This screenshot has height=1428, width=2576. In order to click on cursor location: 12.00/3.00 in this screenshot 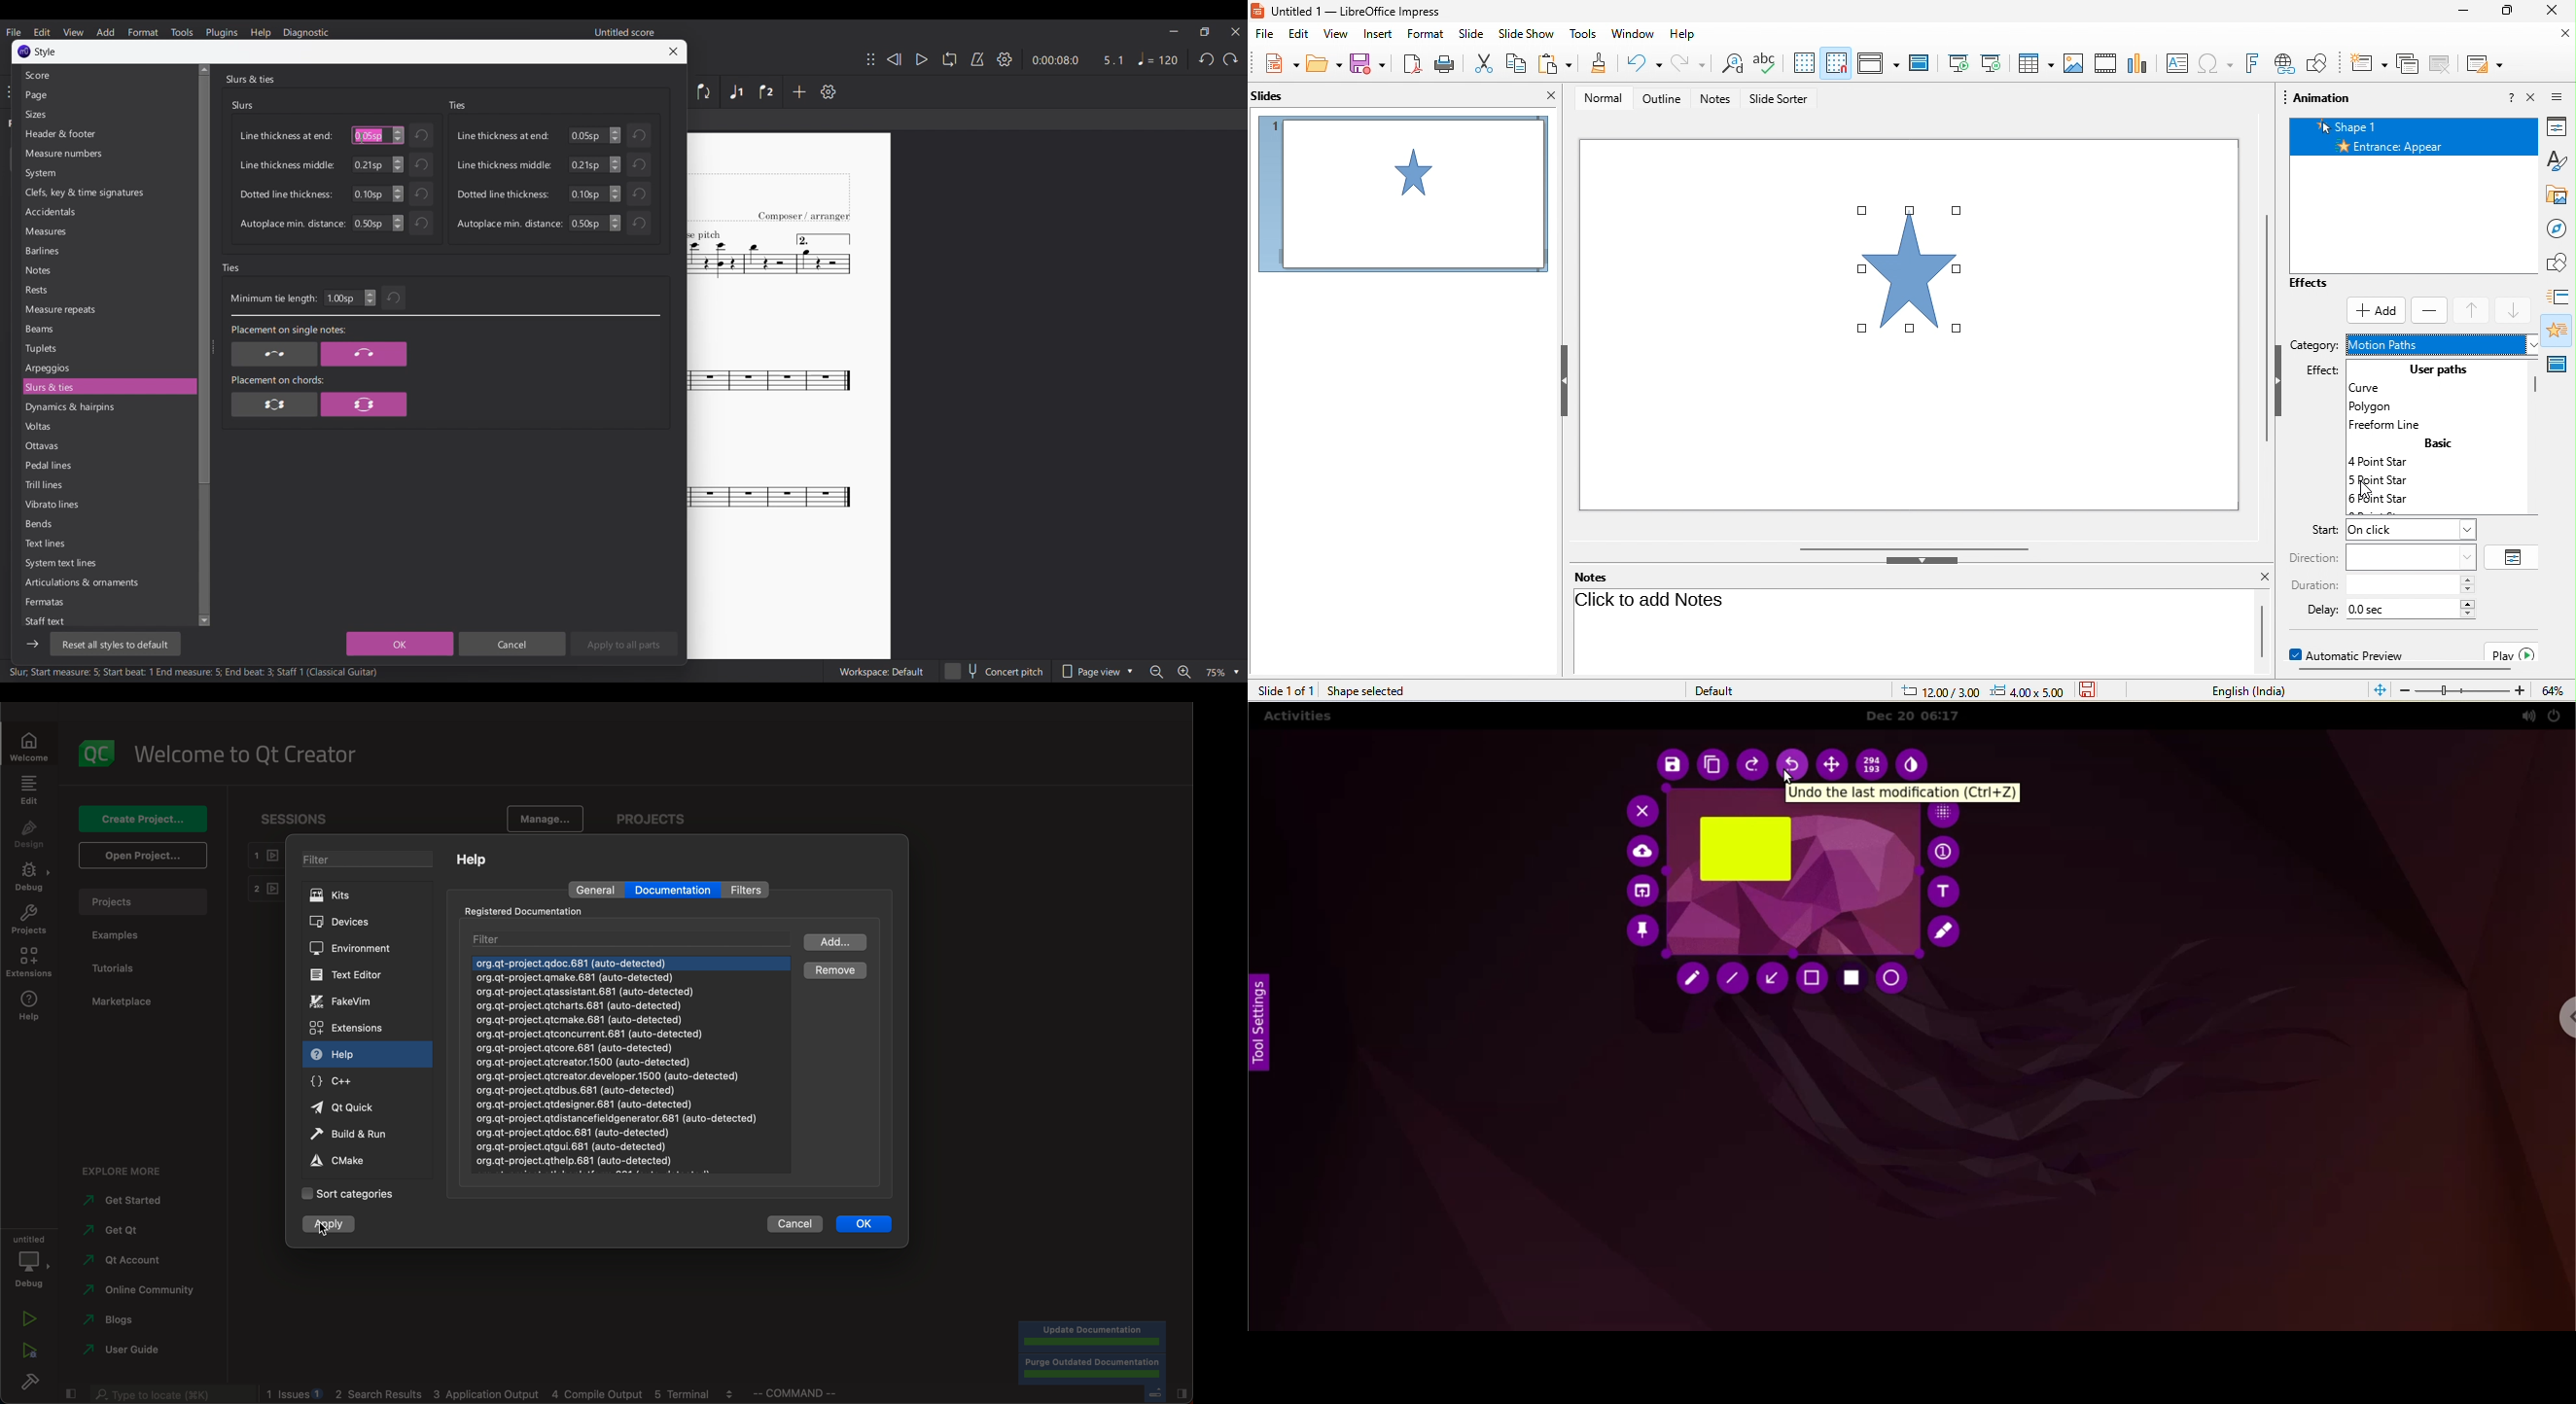, I will do `click(1939, 692)`.